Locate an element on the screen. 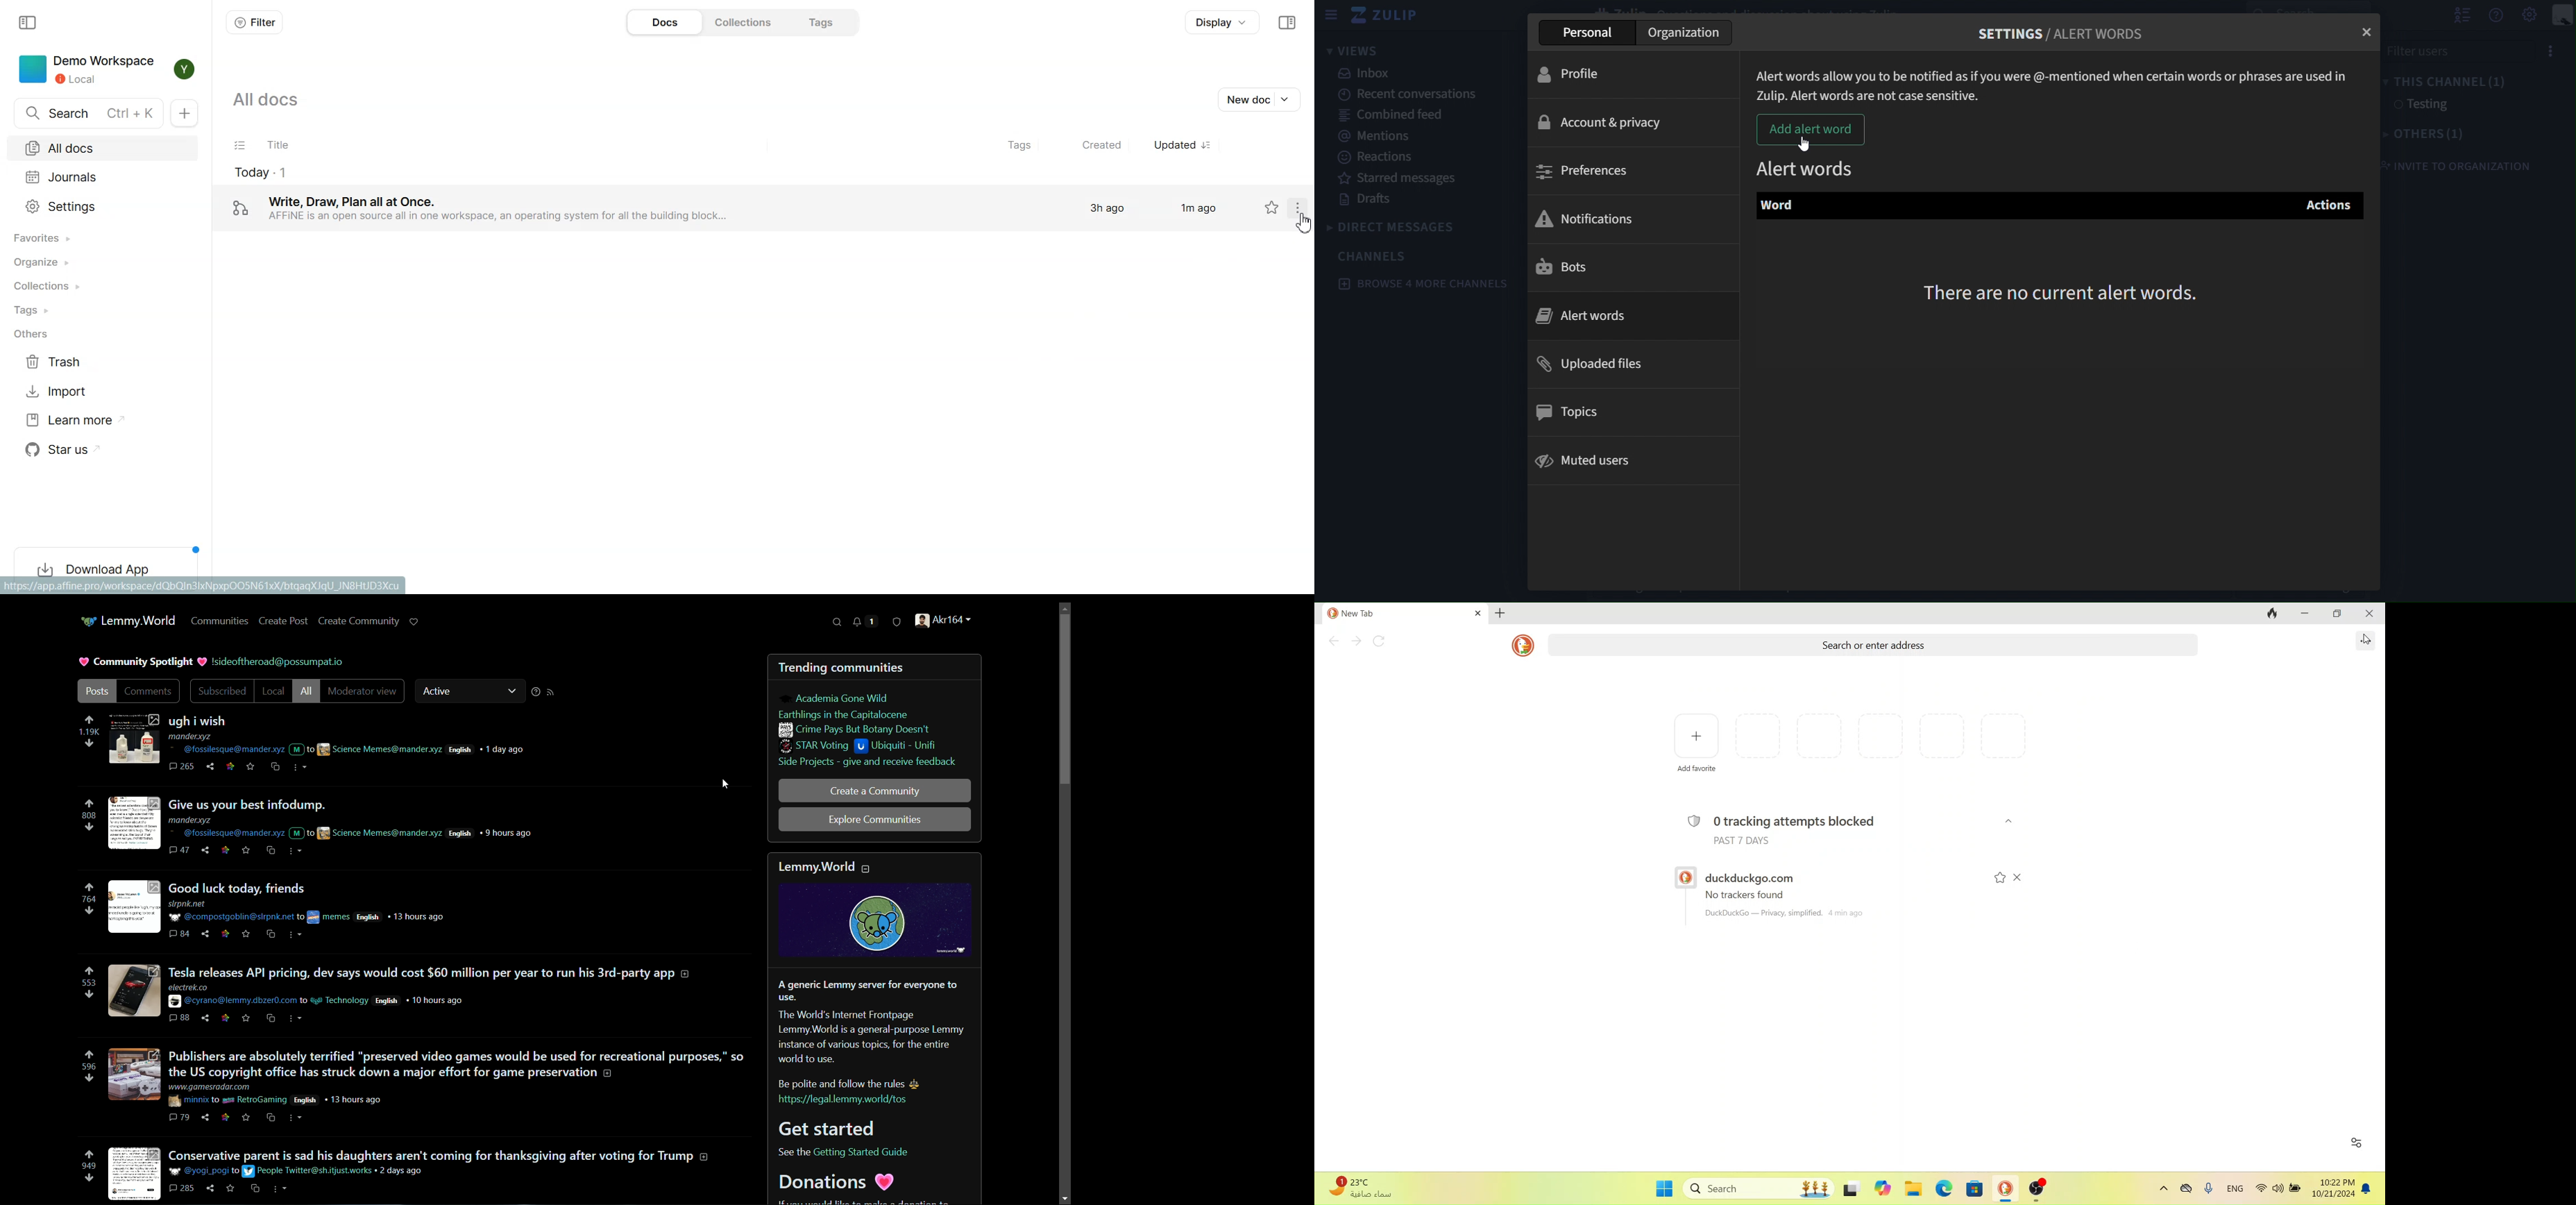 The width and height of the screenshot is (2576, 1232). local is located at coordinates (271, 692).